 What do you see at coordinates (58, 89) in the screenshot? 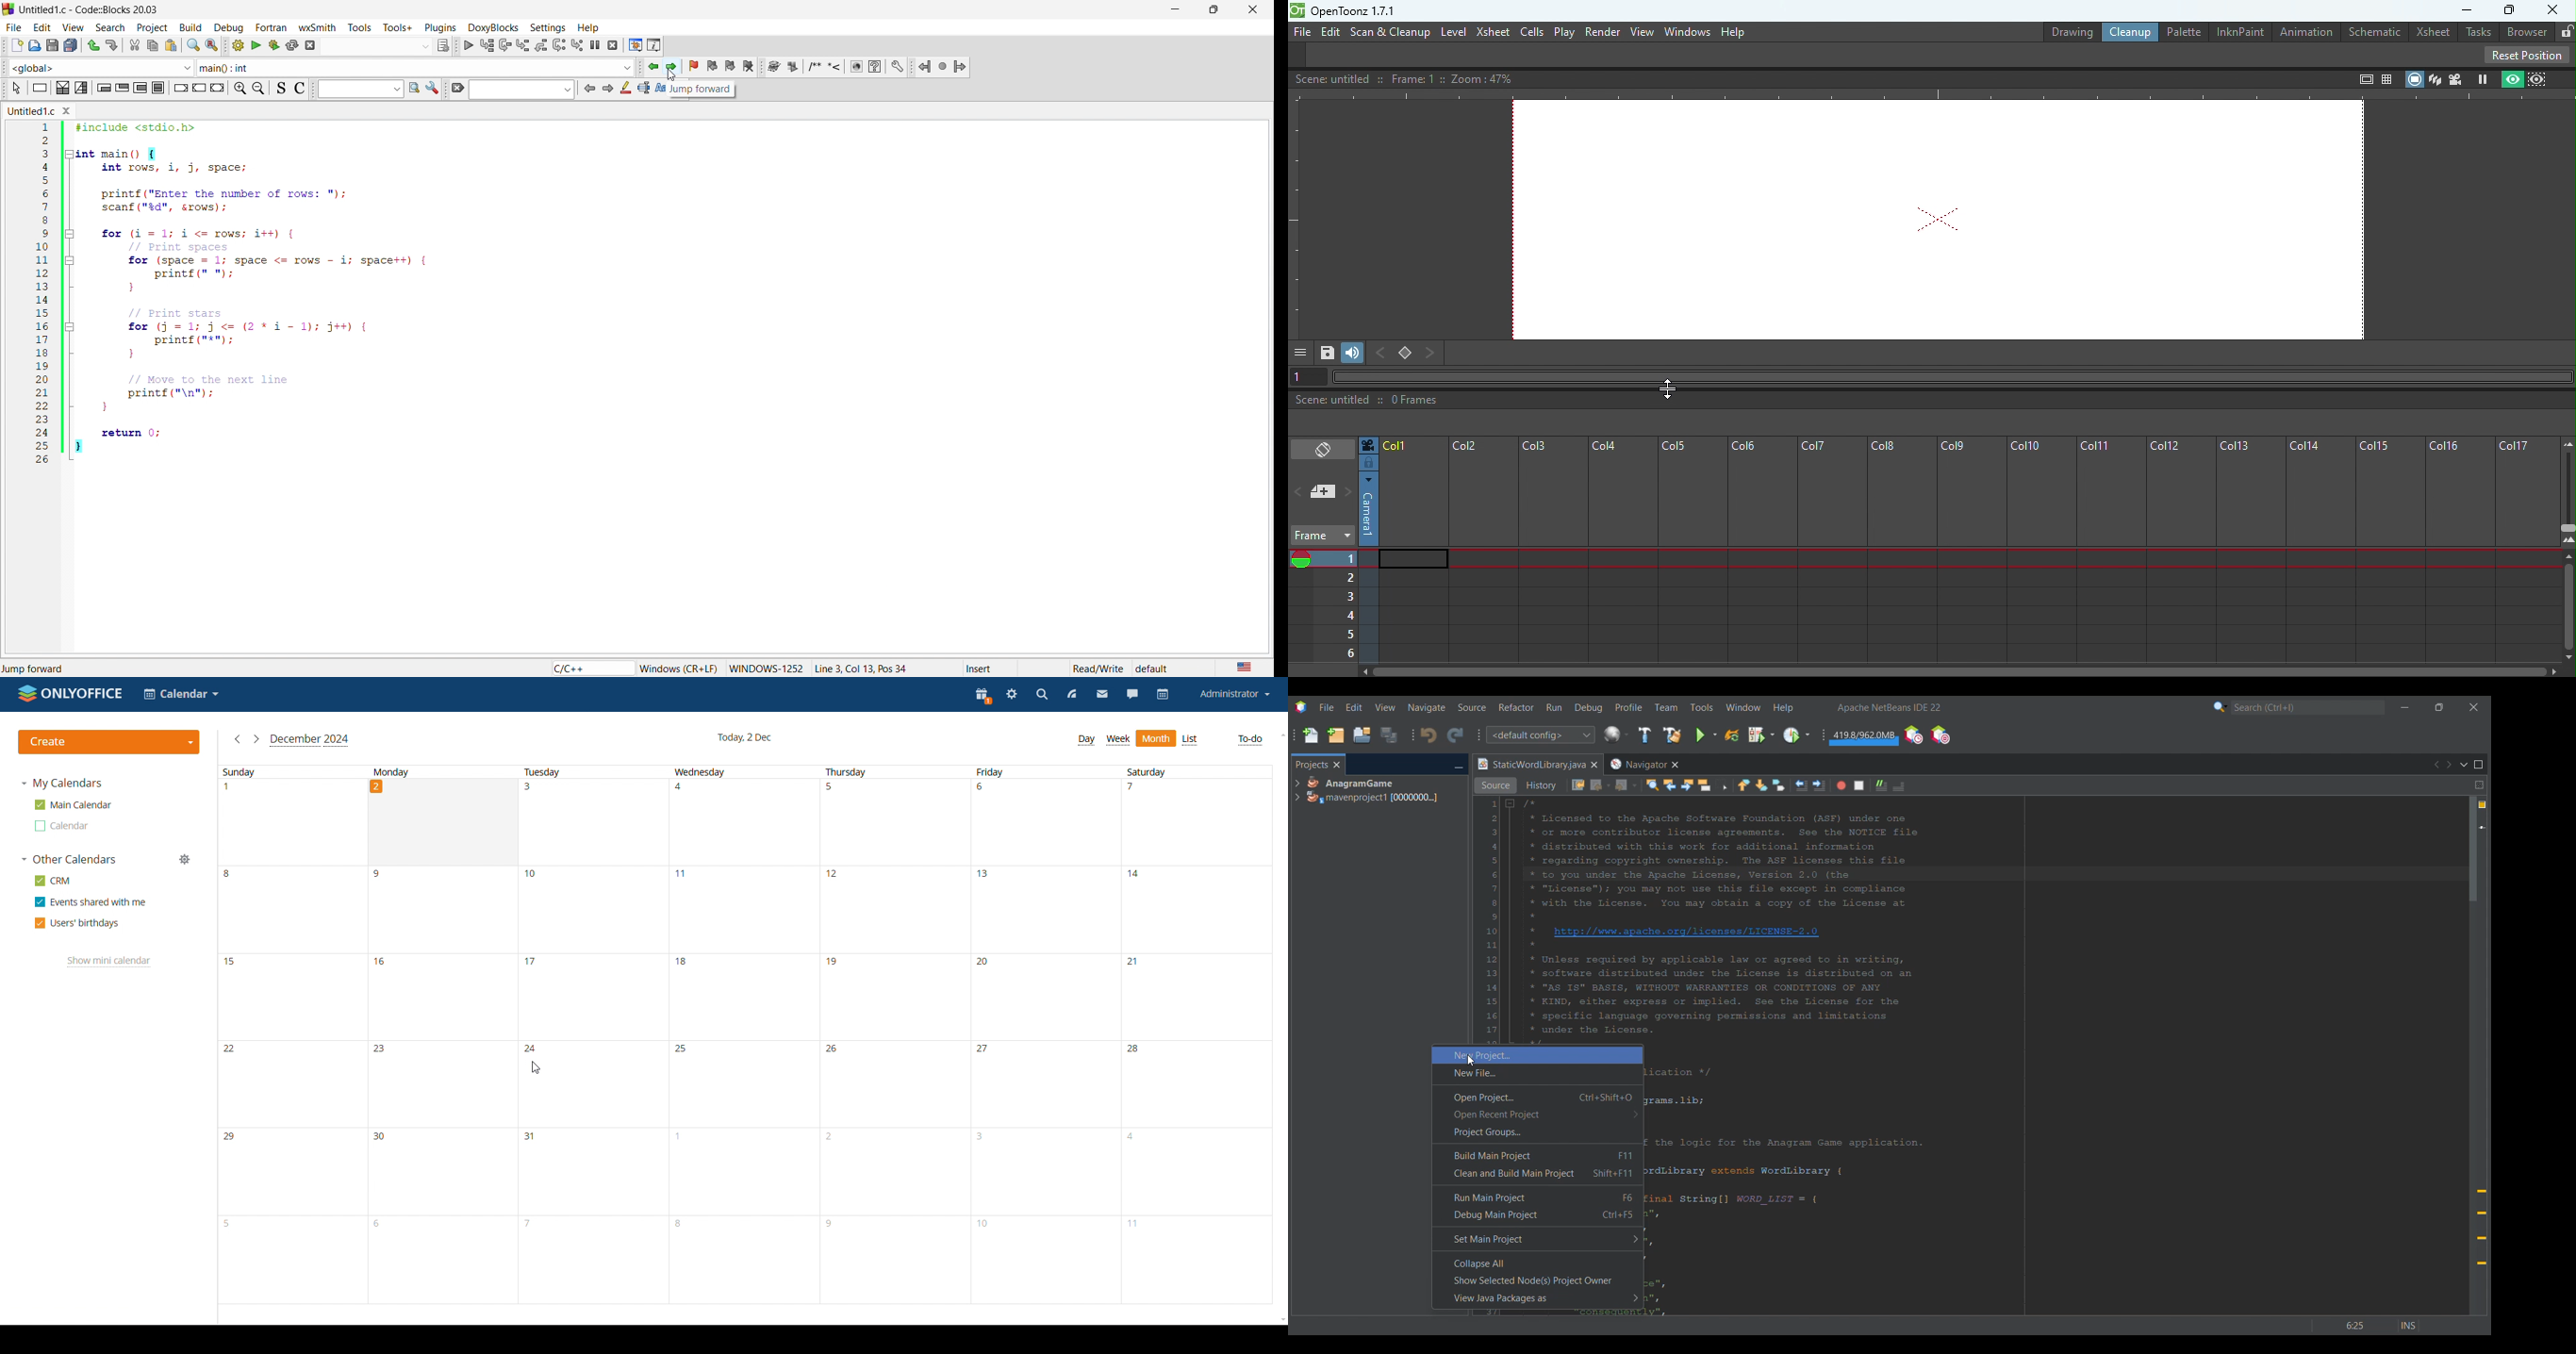
I see `icon` at bounding box center [58, 89].